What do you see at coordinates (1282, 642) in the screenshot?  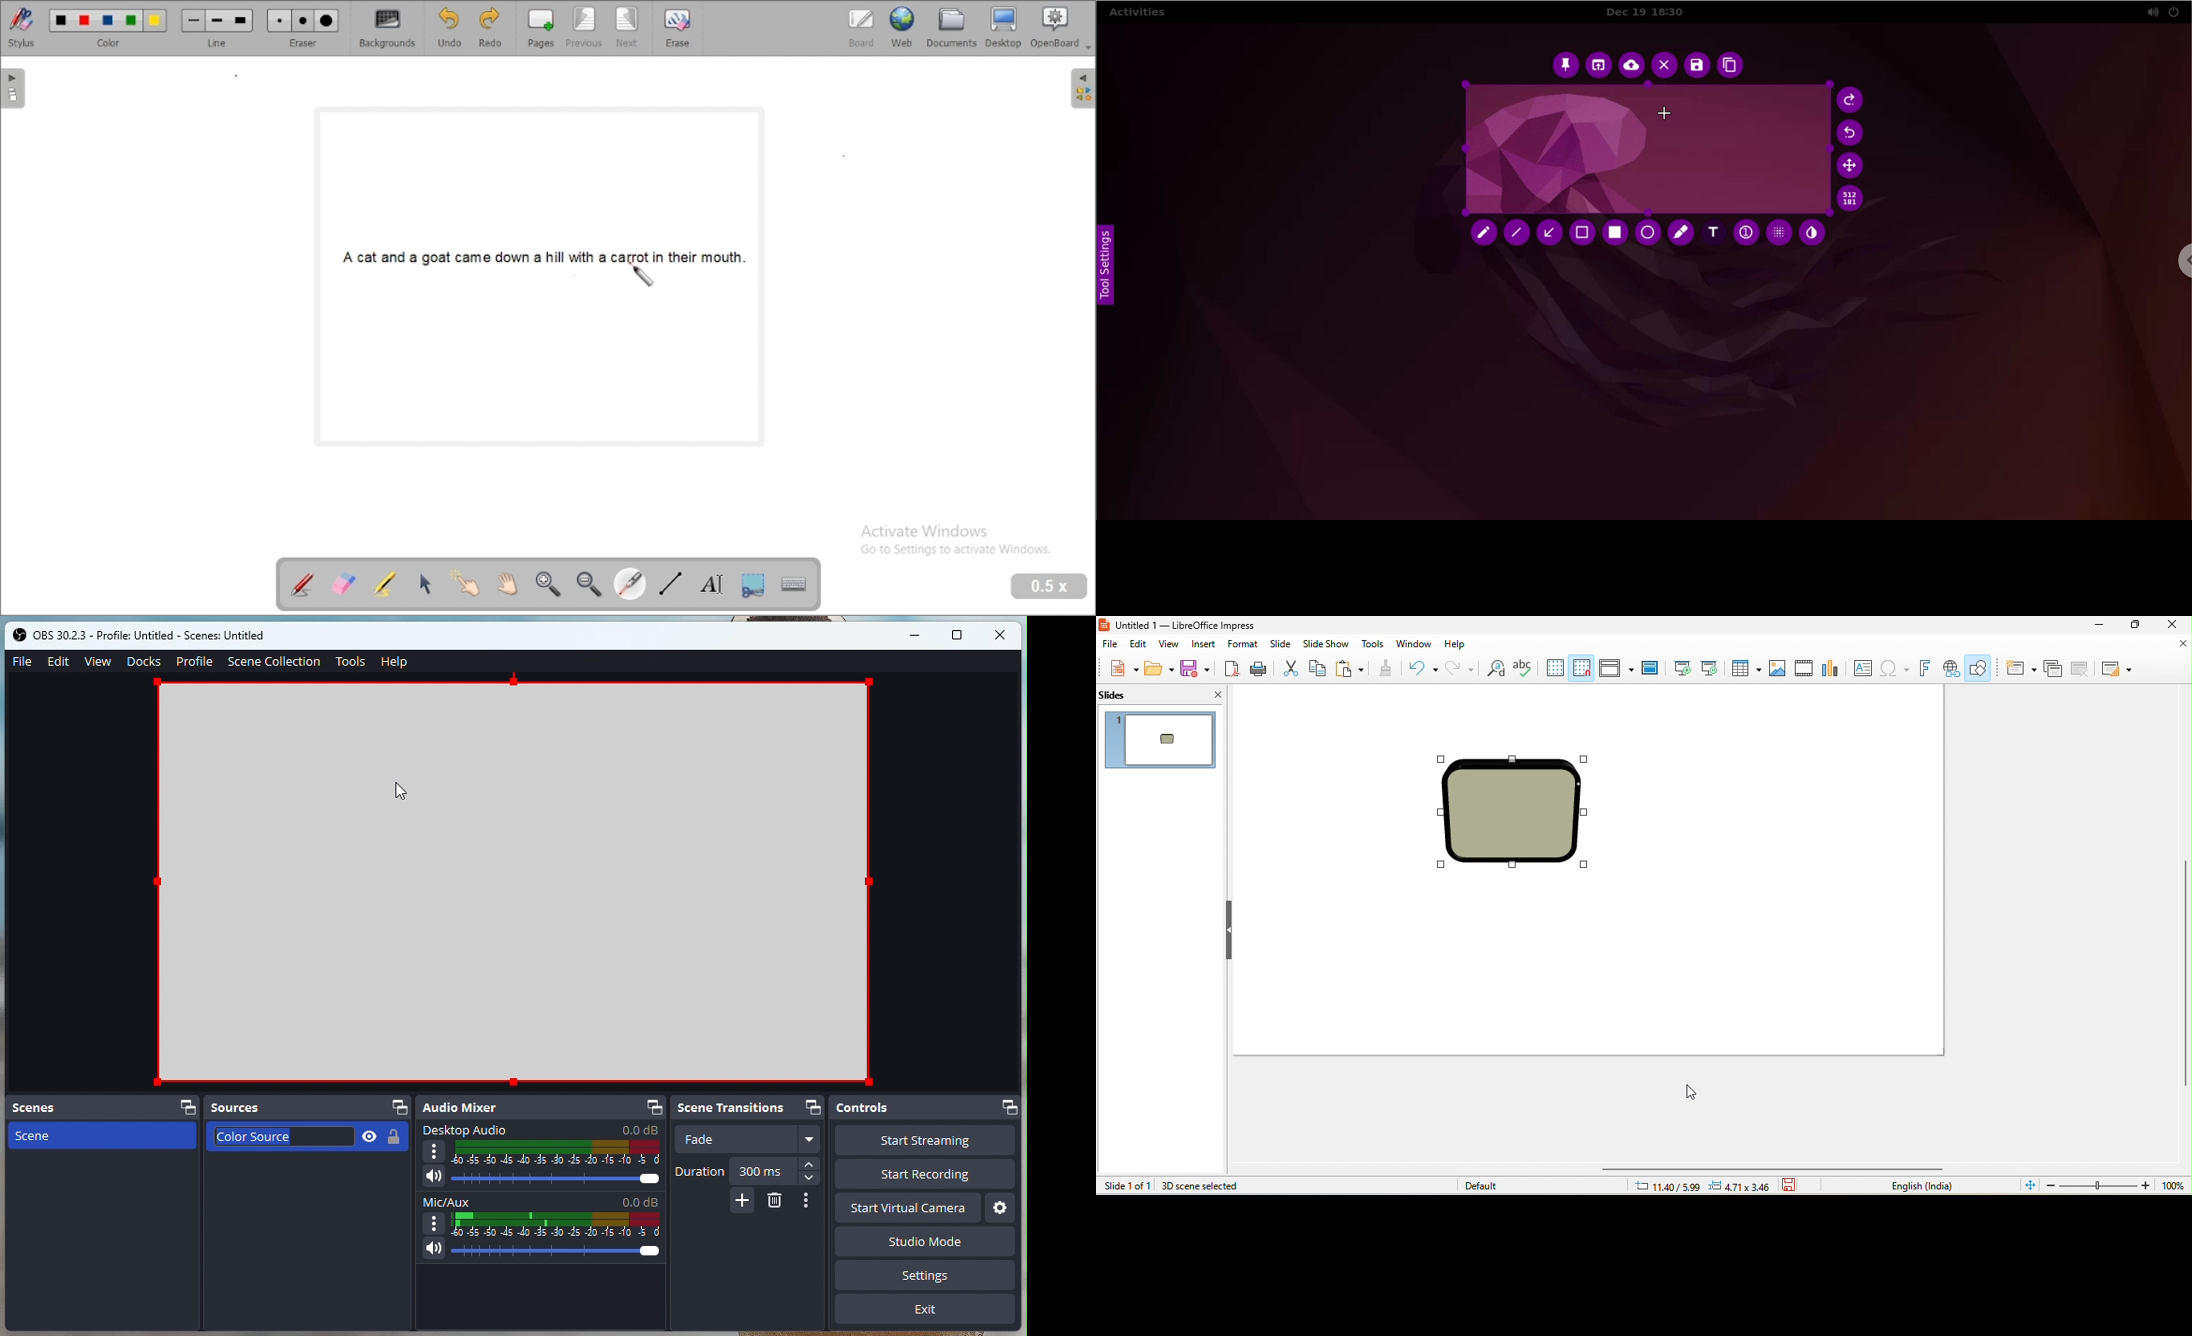 I see `slide` at bounding box center [1282, 642].